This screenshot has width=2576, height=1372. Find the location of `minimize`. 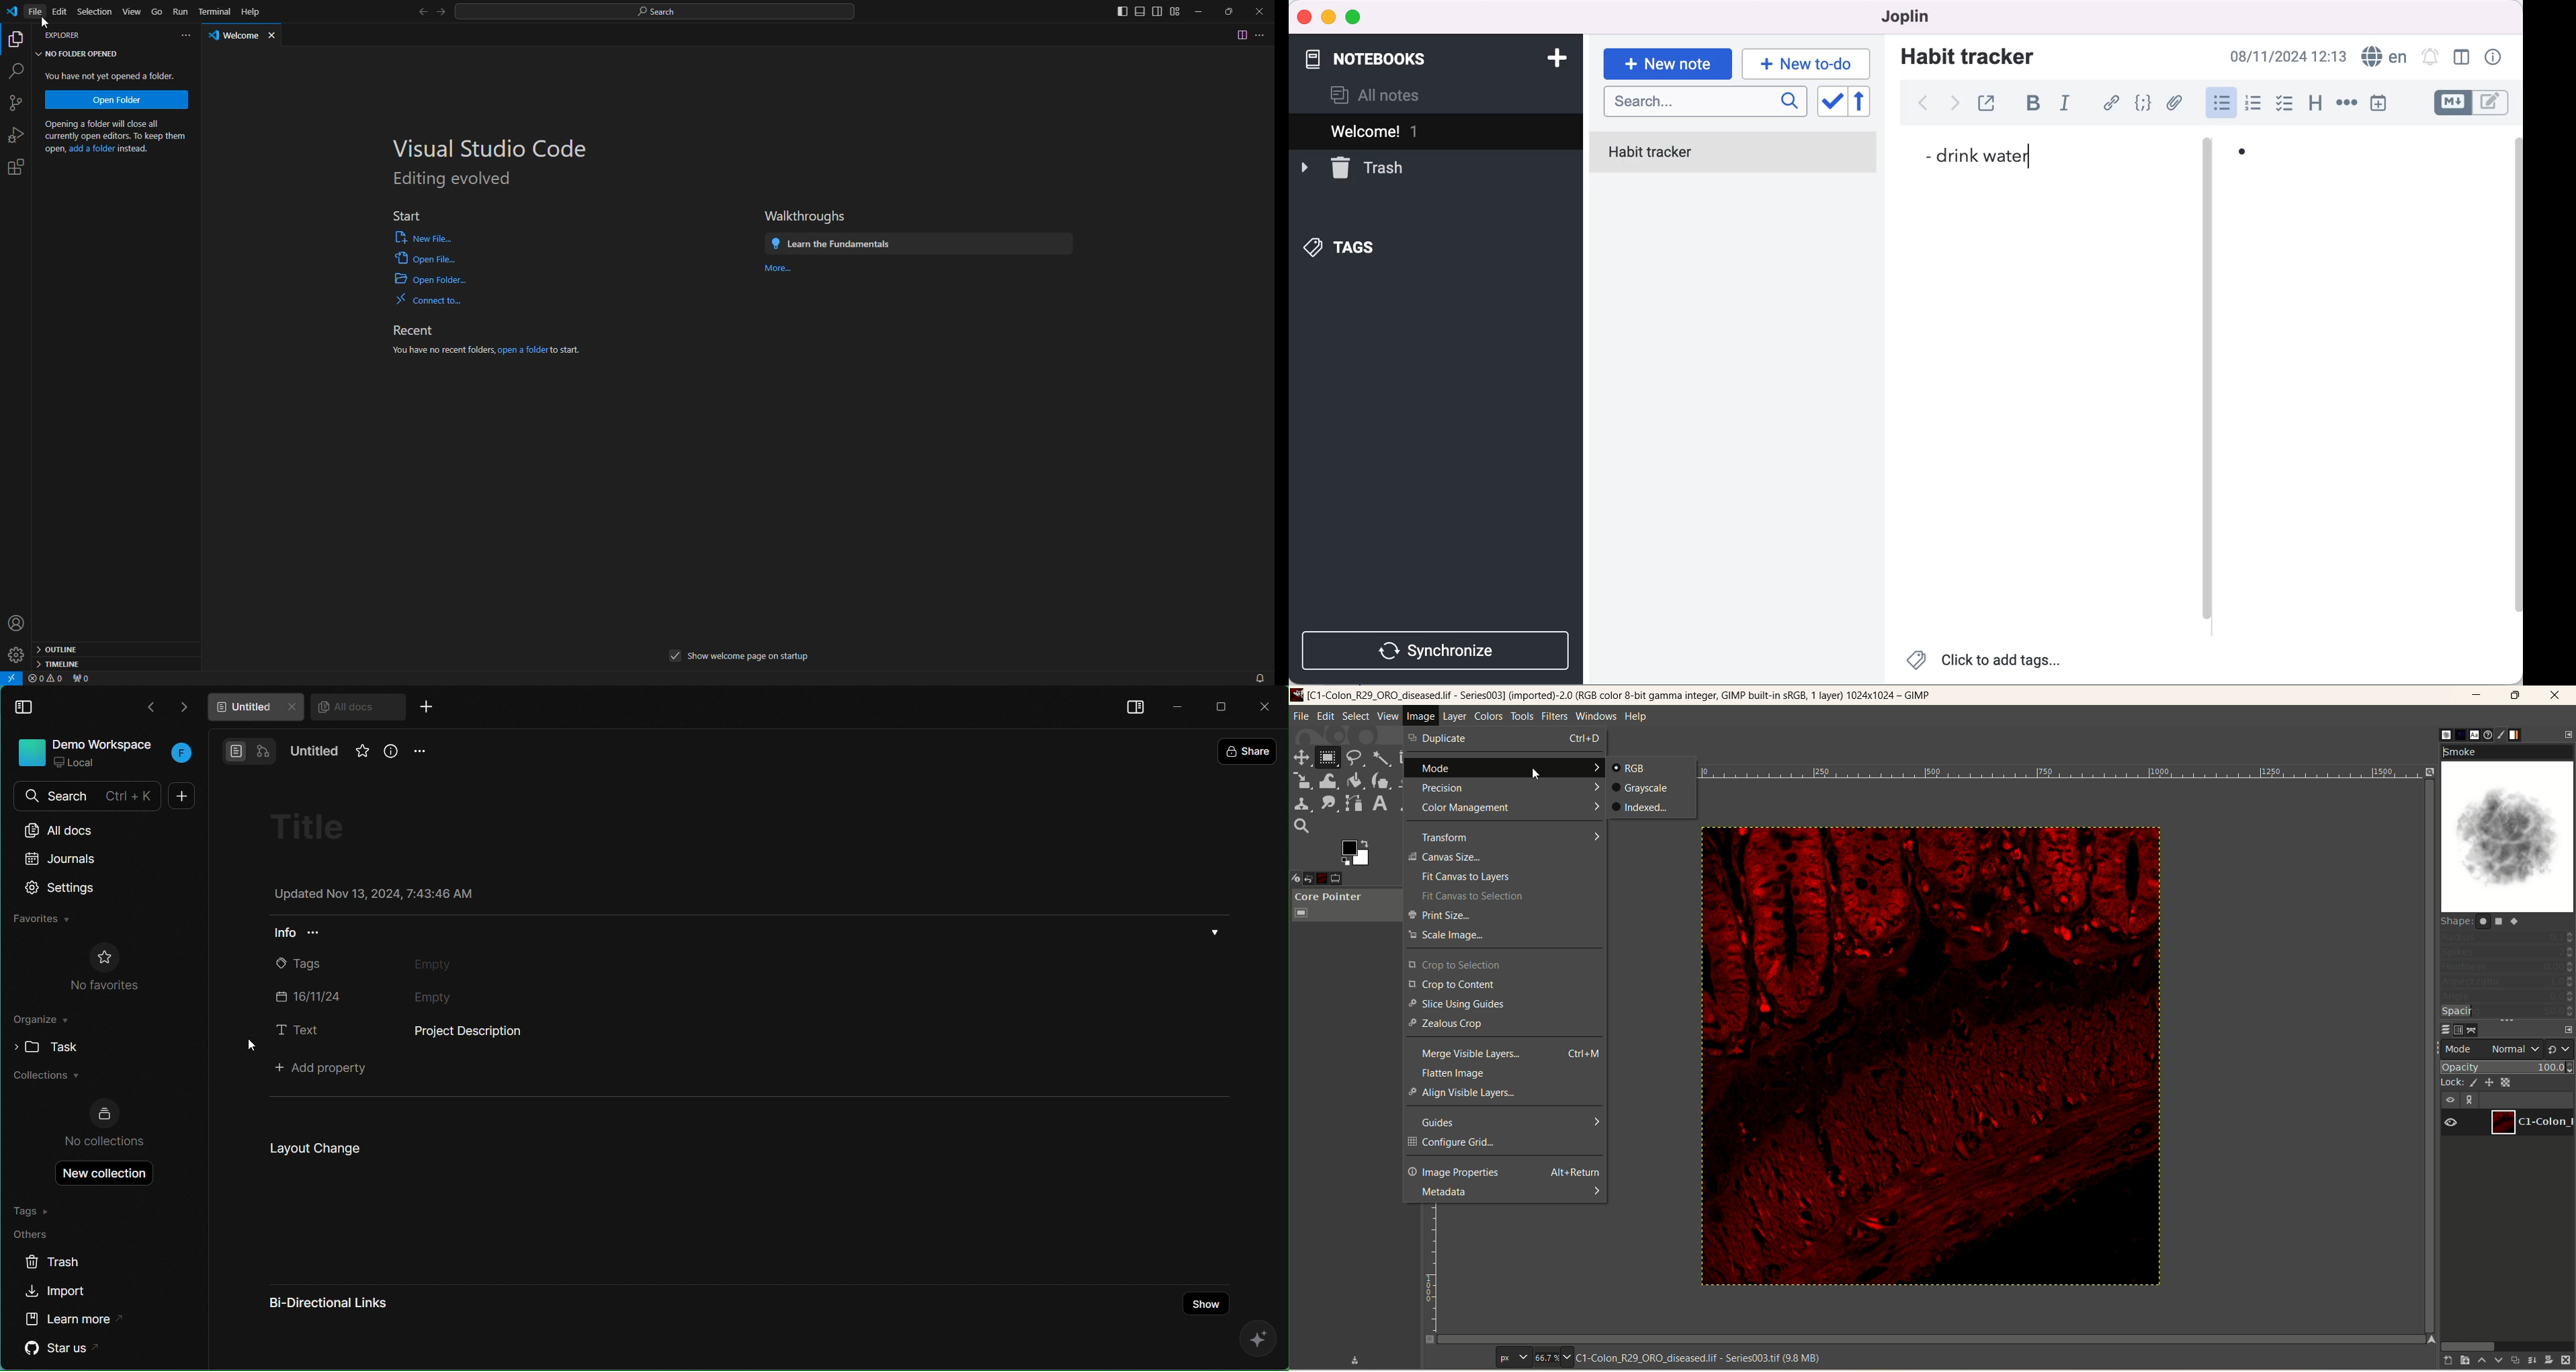

minimize is located at coordinates (2478, 694).